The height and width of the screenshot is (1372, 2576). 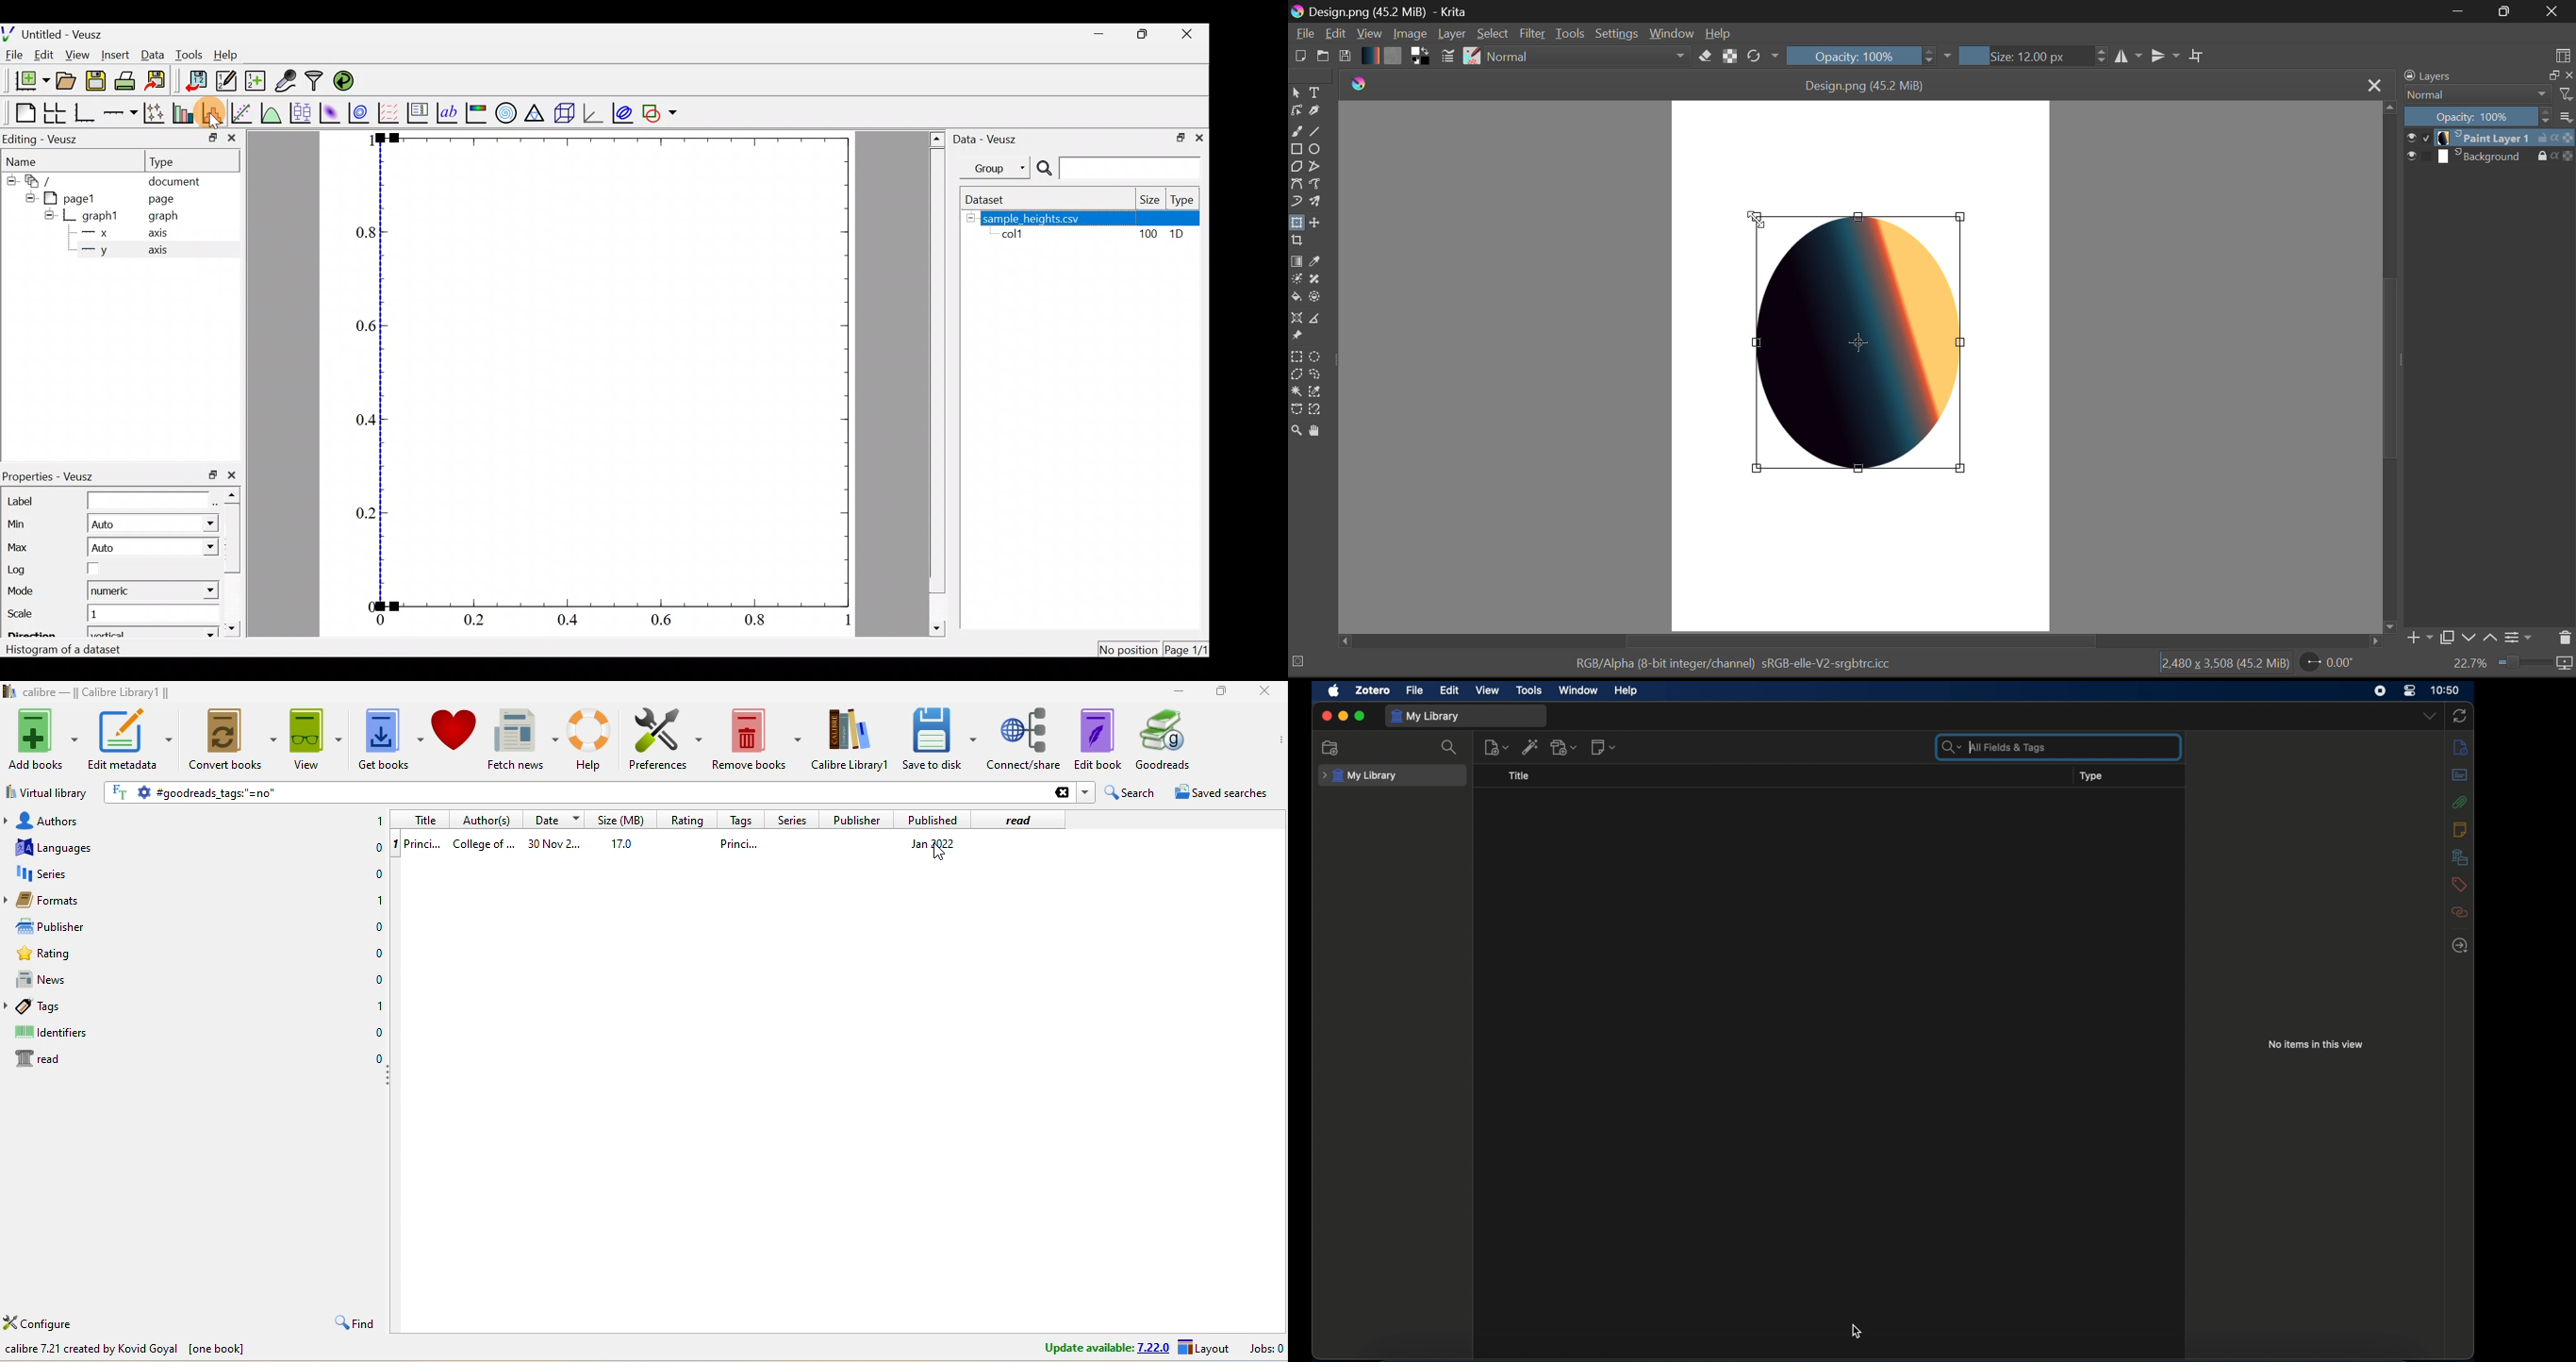 I want to click on sample heights.csv, so click(x=1093, y=218).